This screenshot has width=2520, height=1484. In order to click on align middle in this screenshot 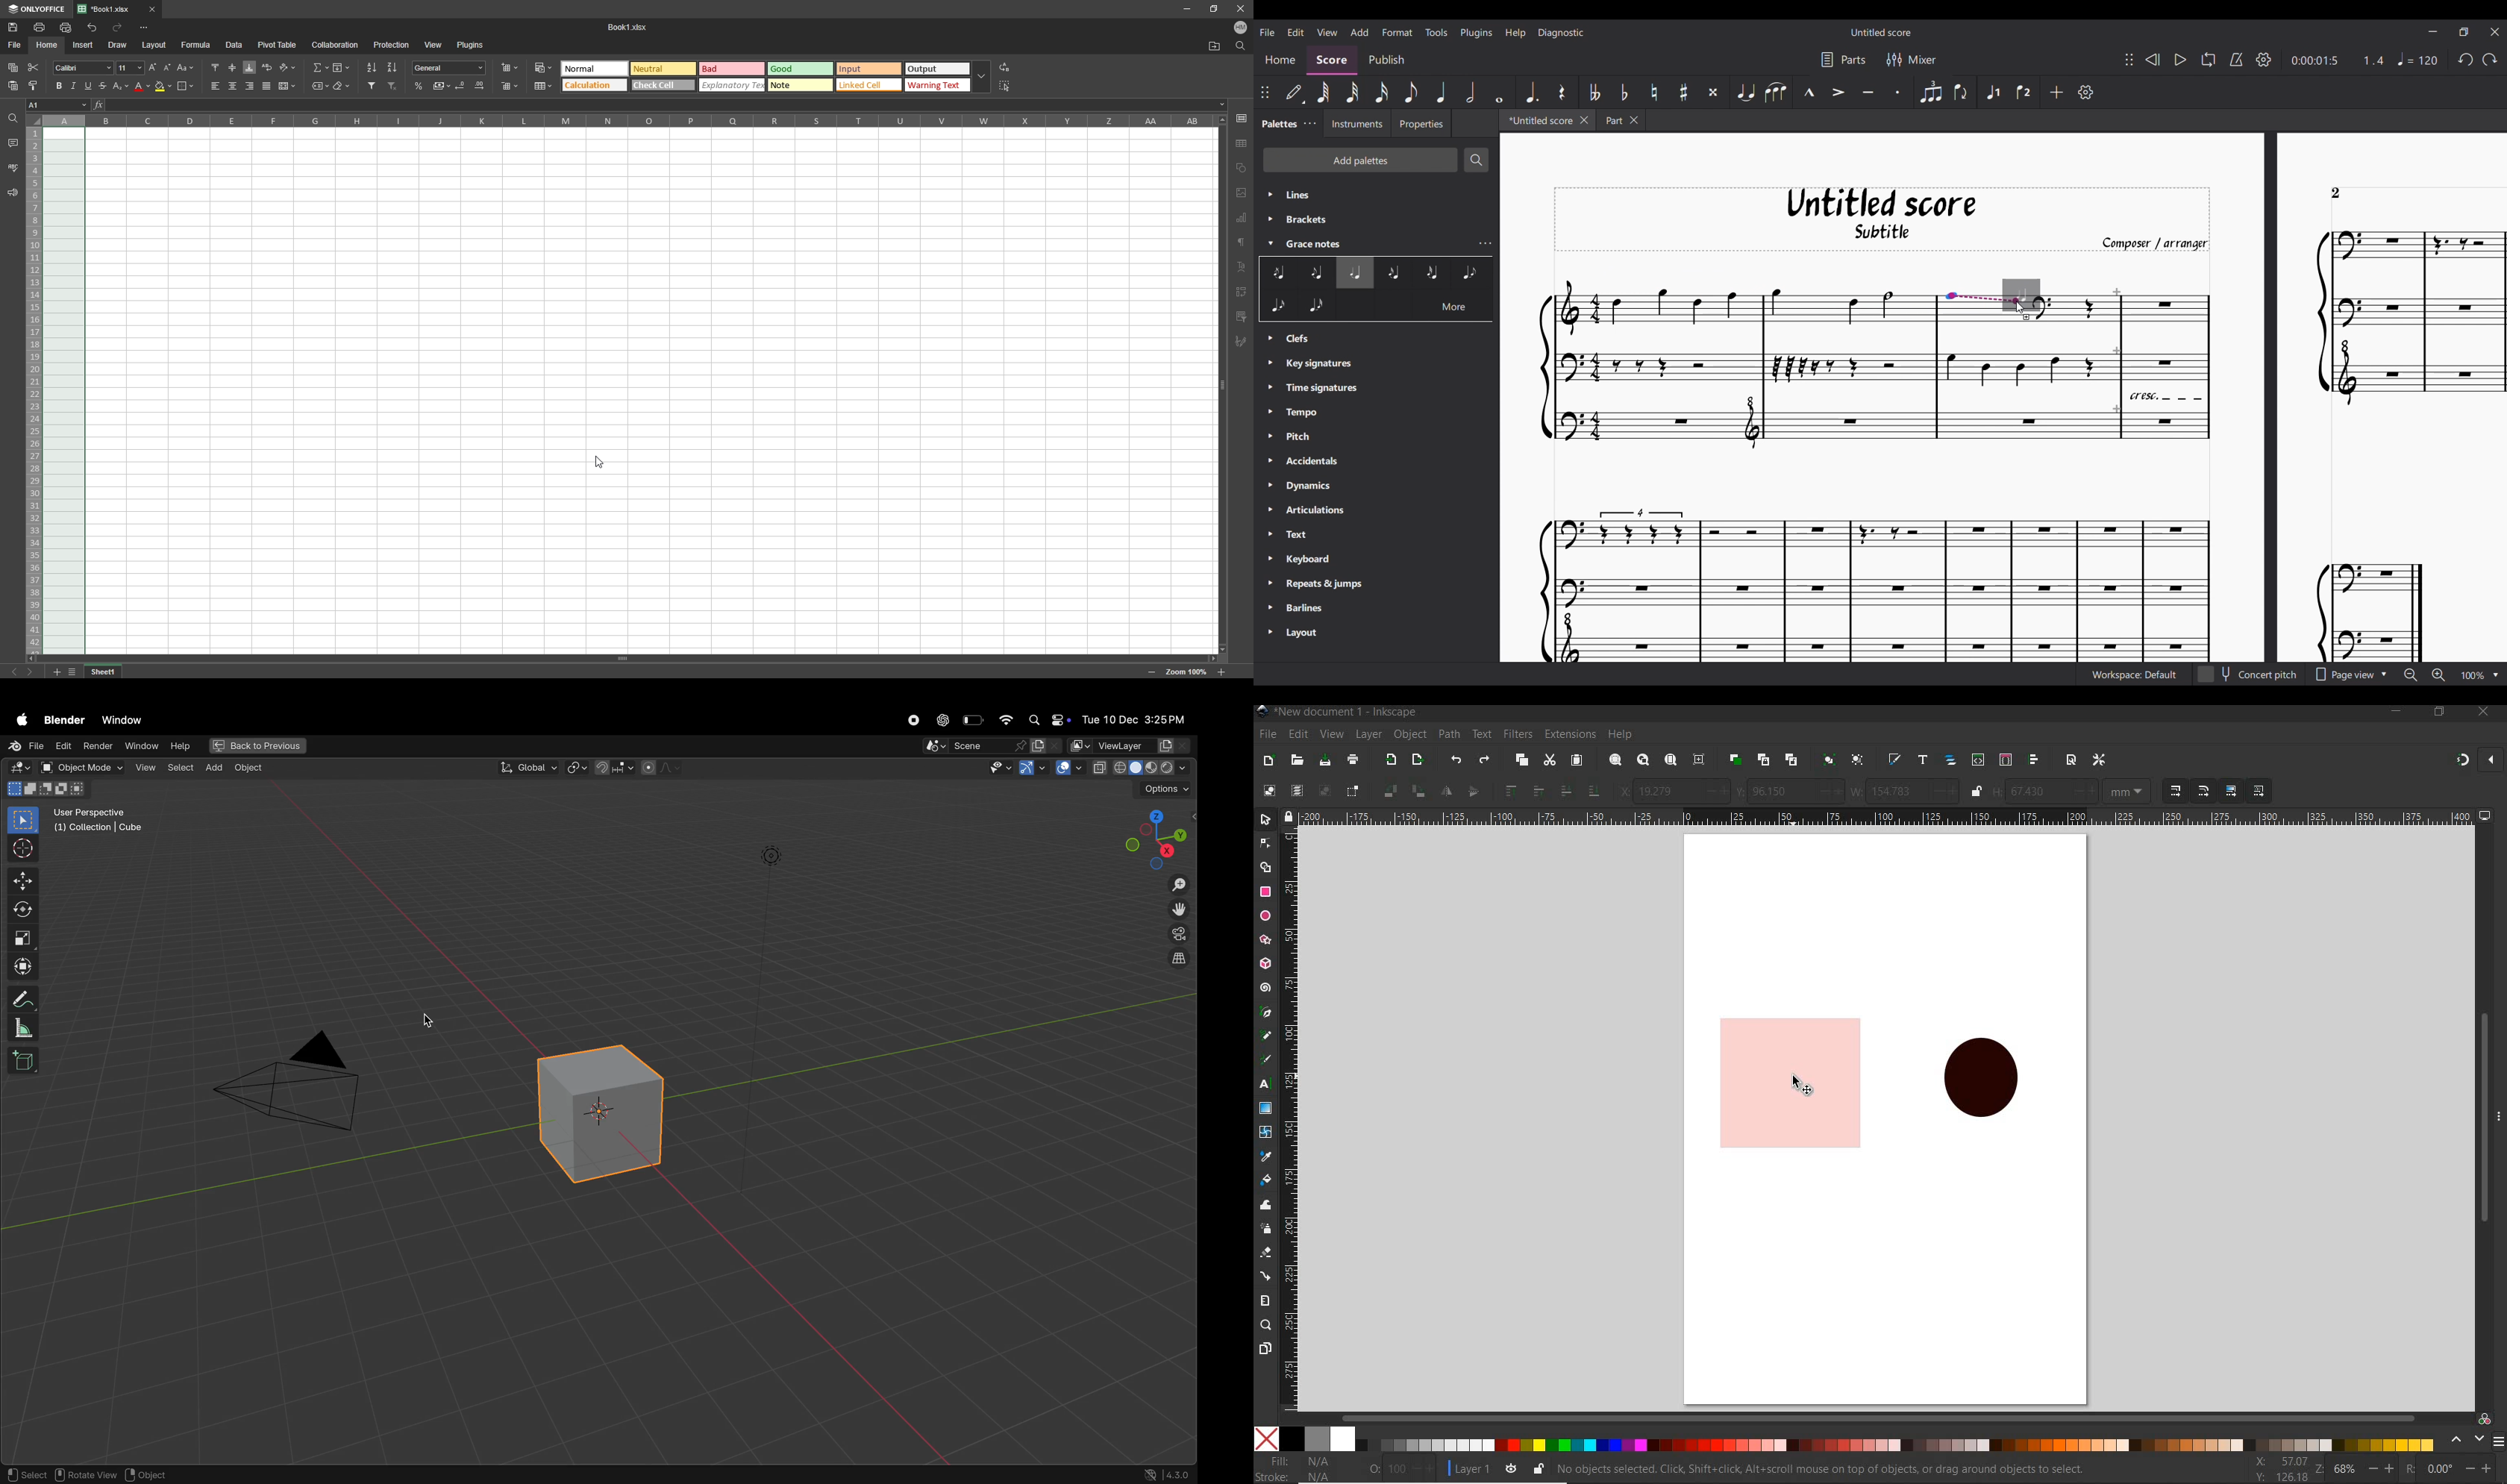, I will do `click(233, 68)`.